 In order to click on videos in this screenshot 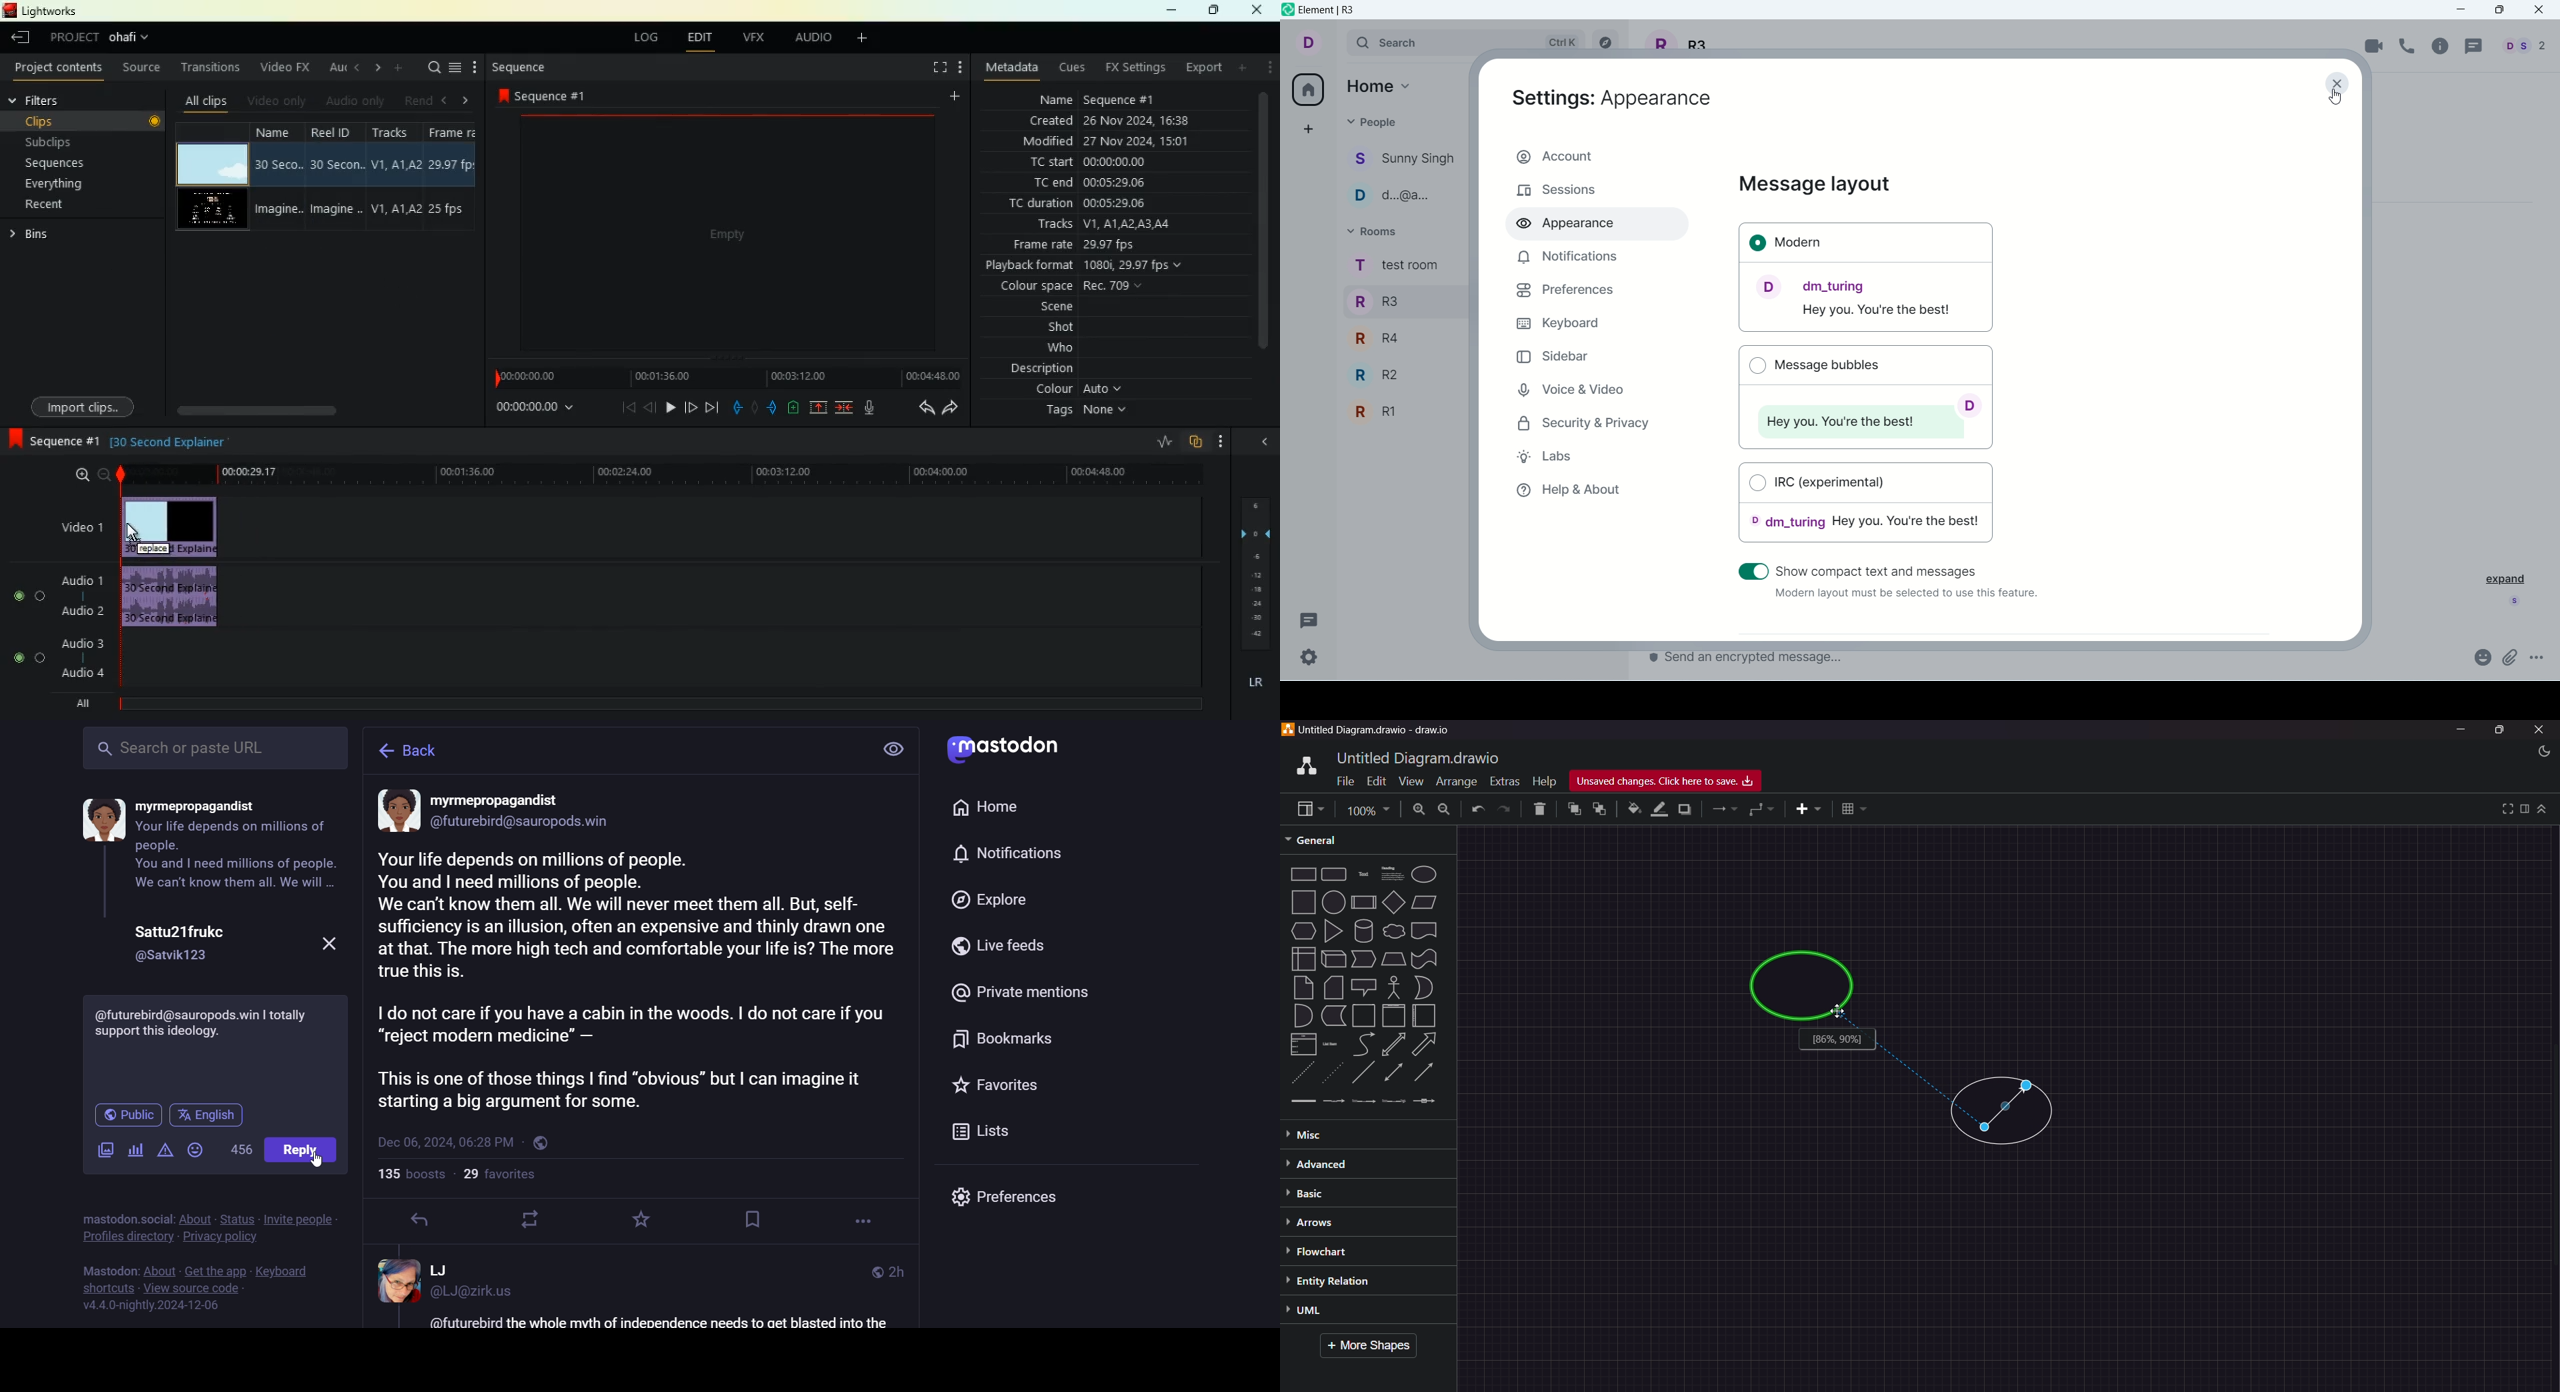, I will do `click(215, 207)`.